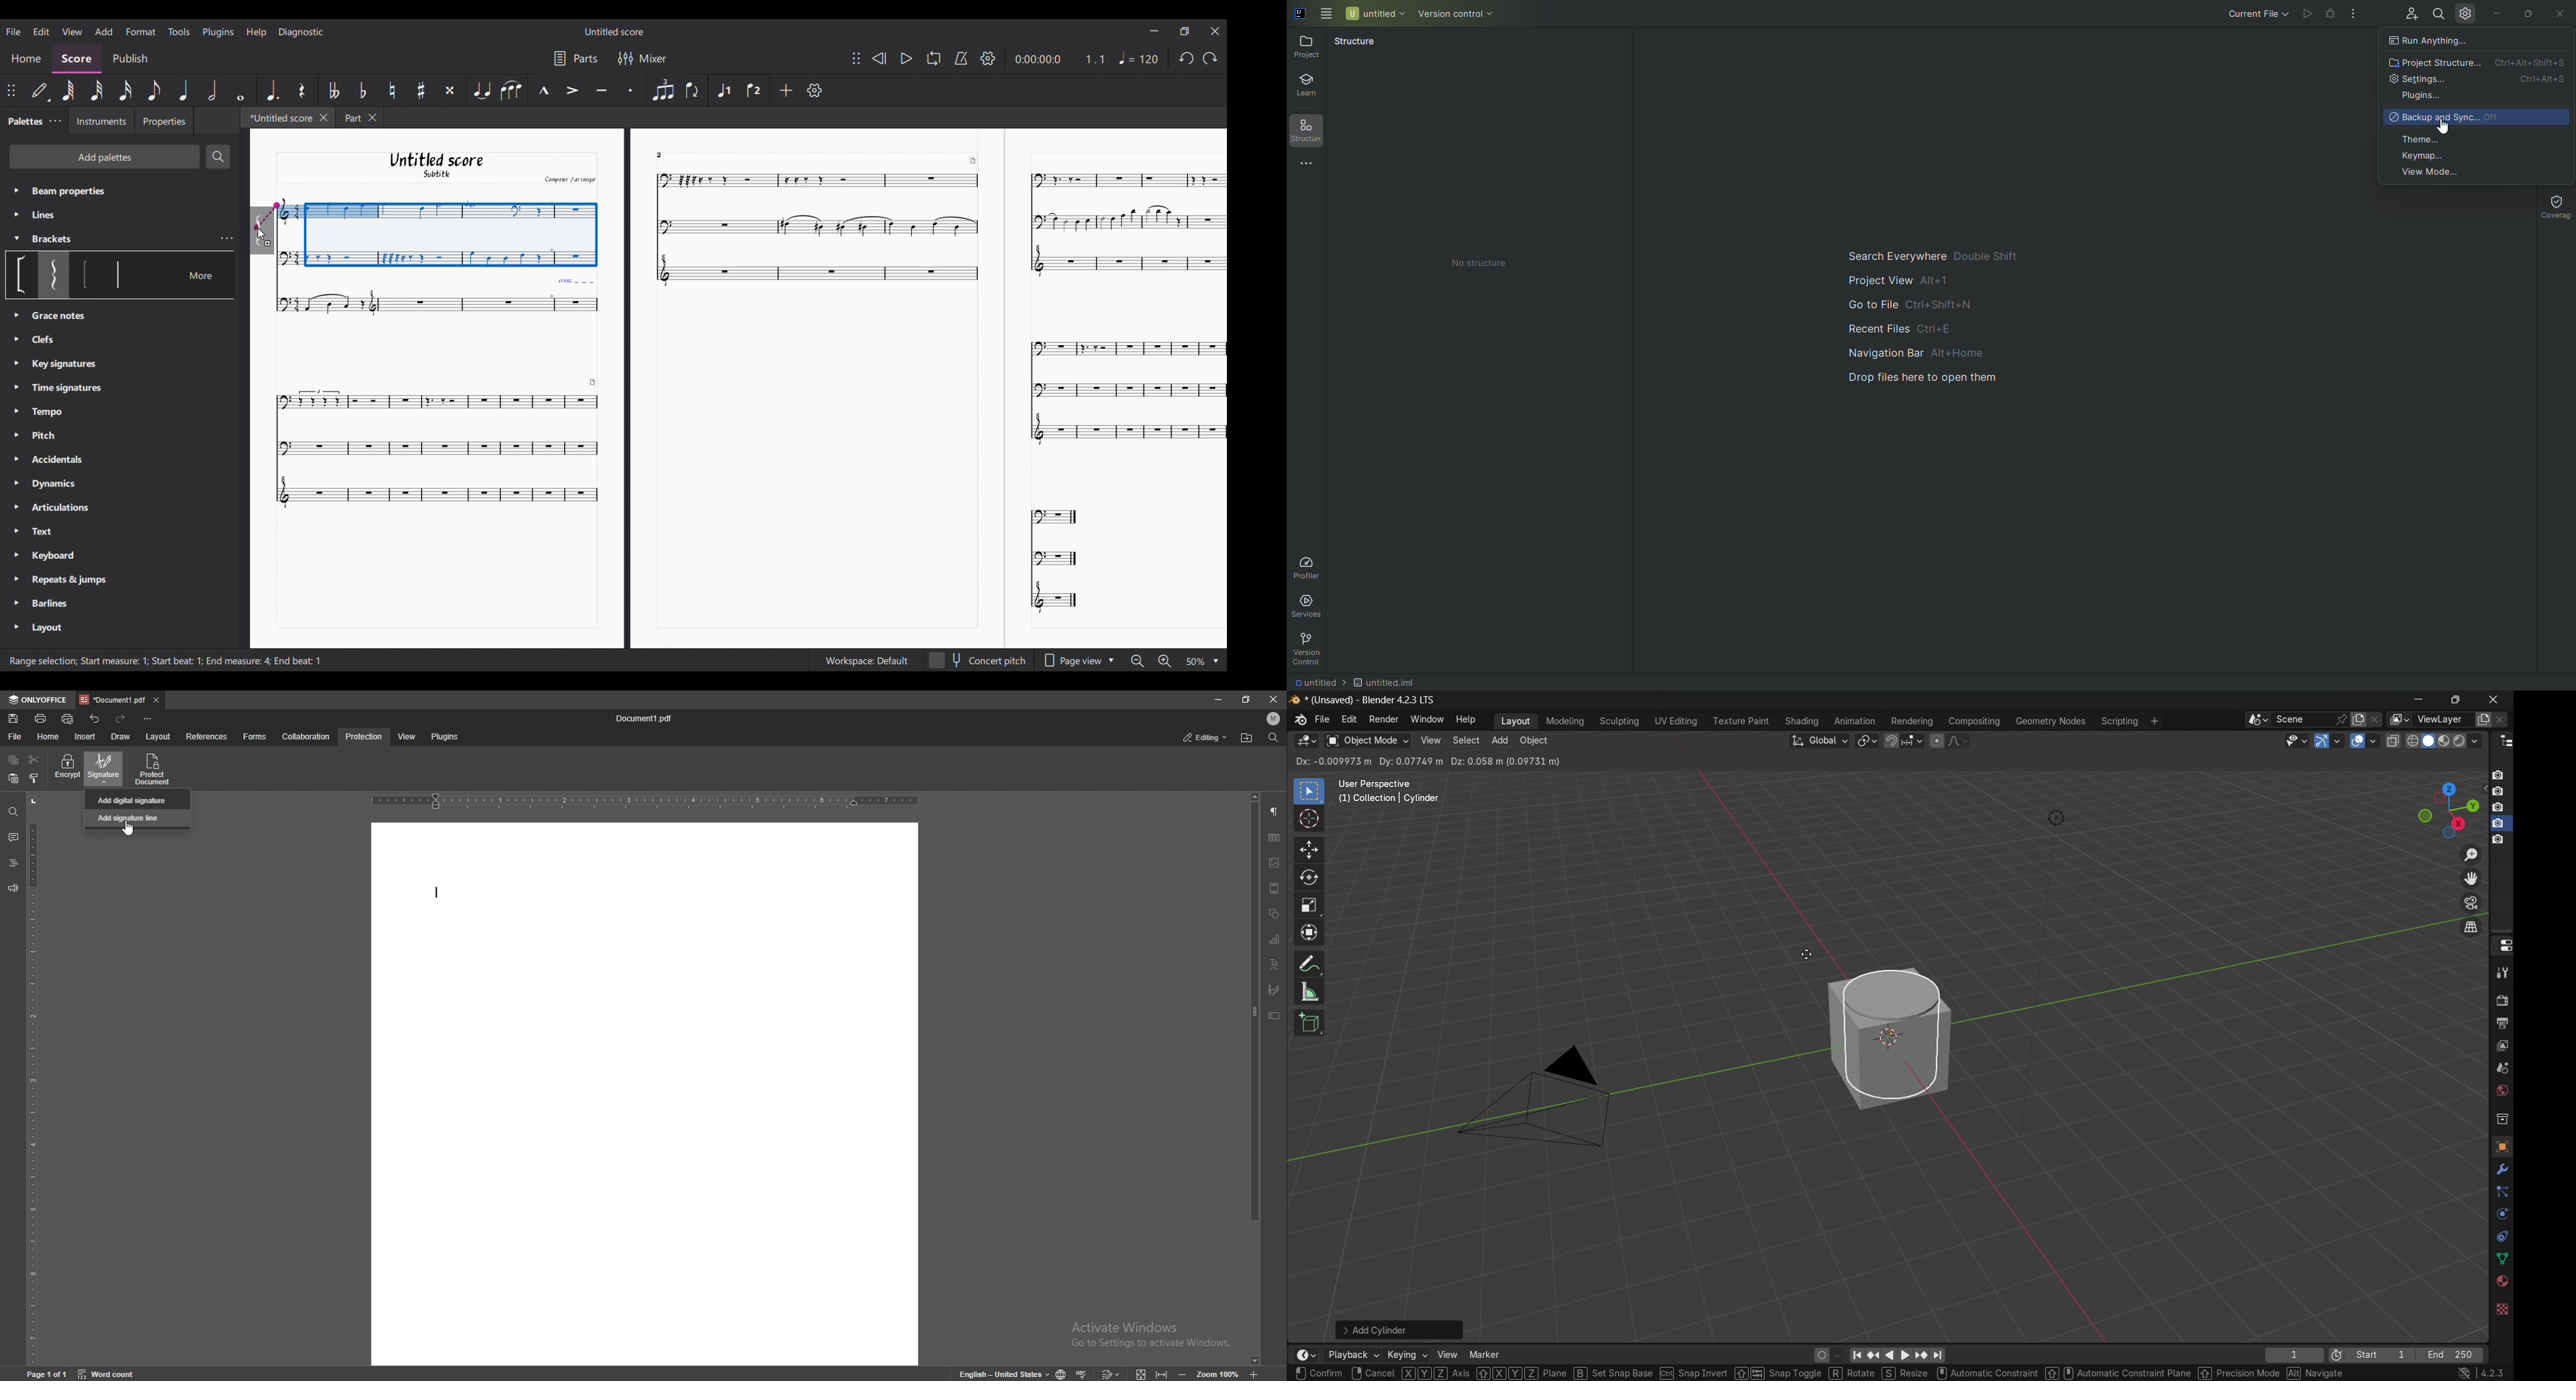  Describe the element at coordinates (1185, 33) in the screenshot. I see `Maximize` at that location.